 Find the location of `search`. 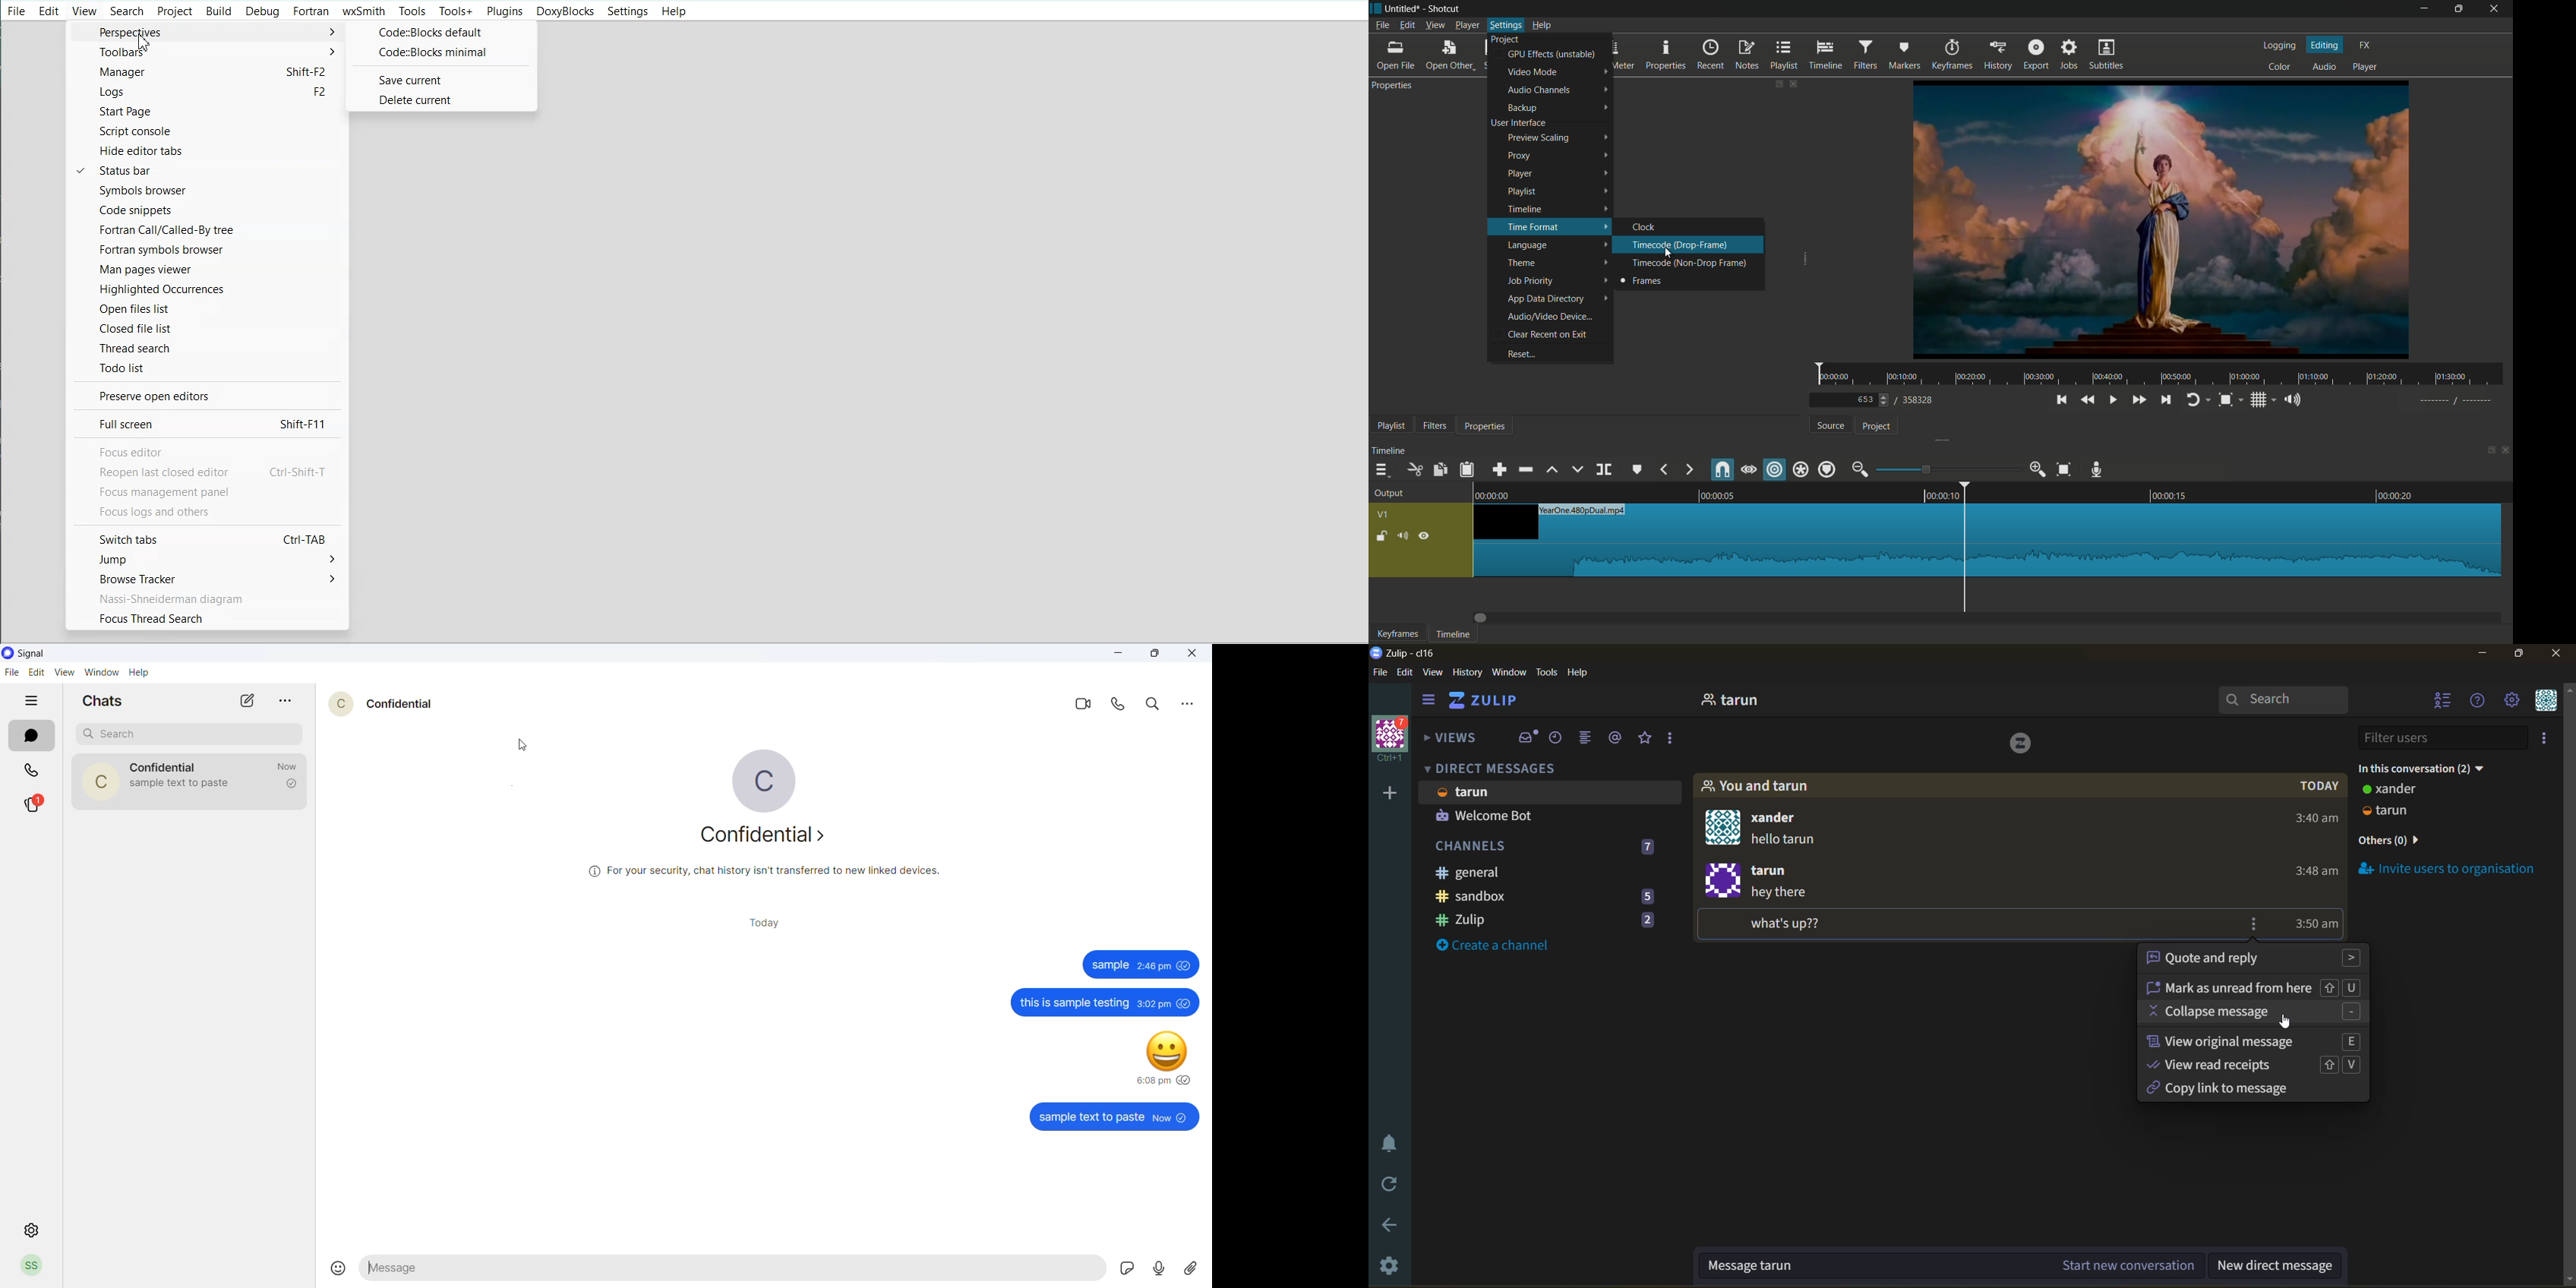

search is located at coordinates (2285, 700).